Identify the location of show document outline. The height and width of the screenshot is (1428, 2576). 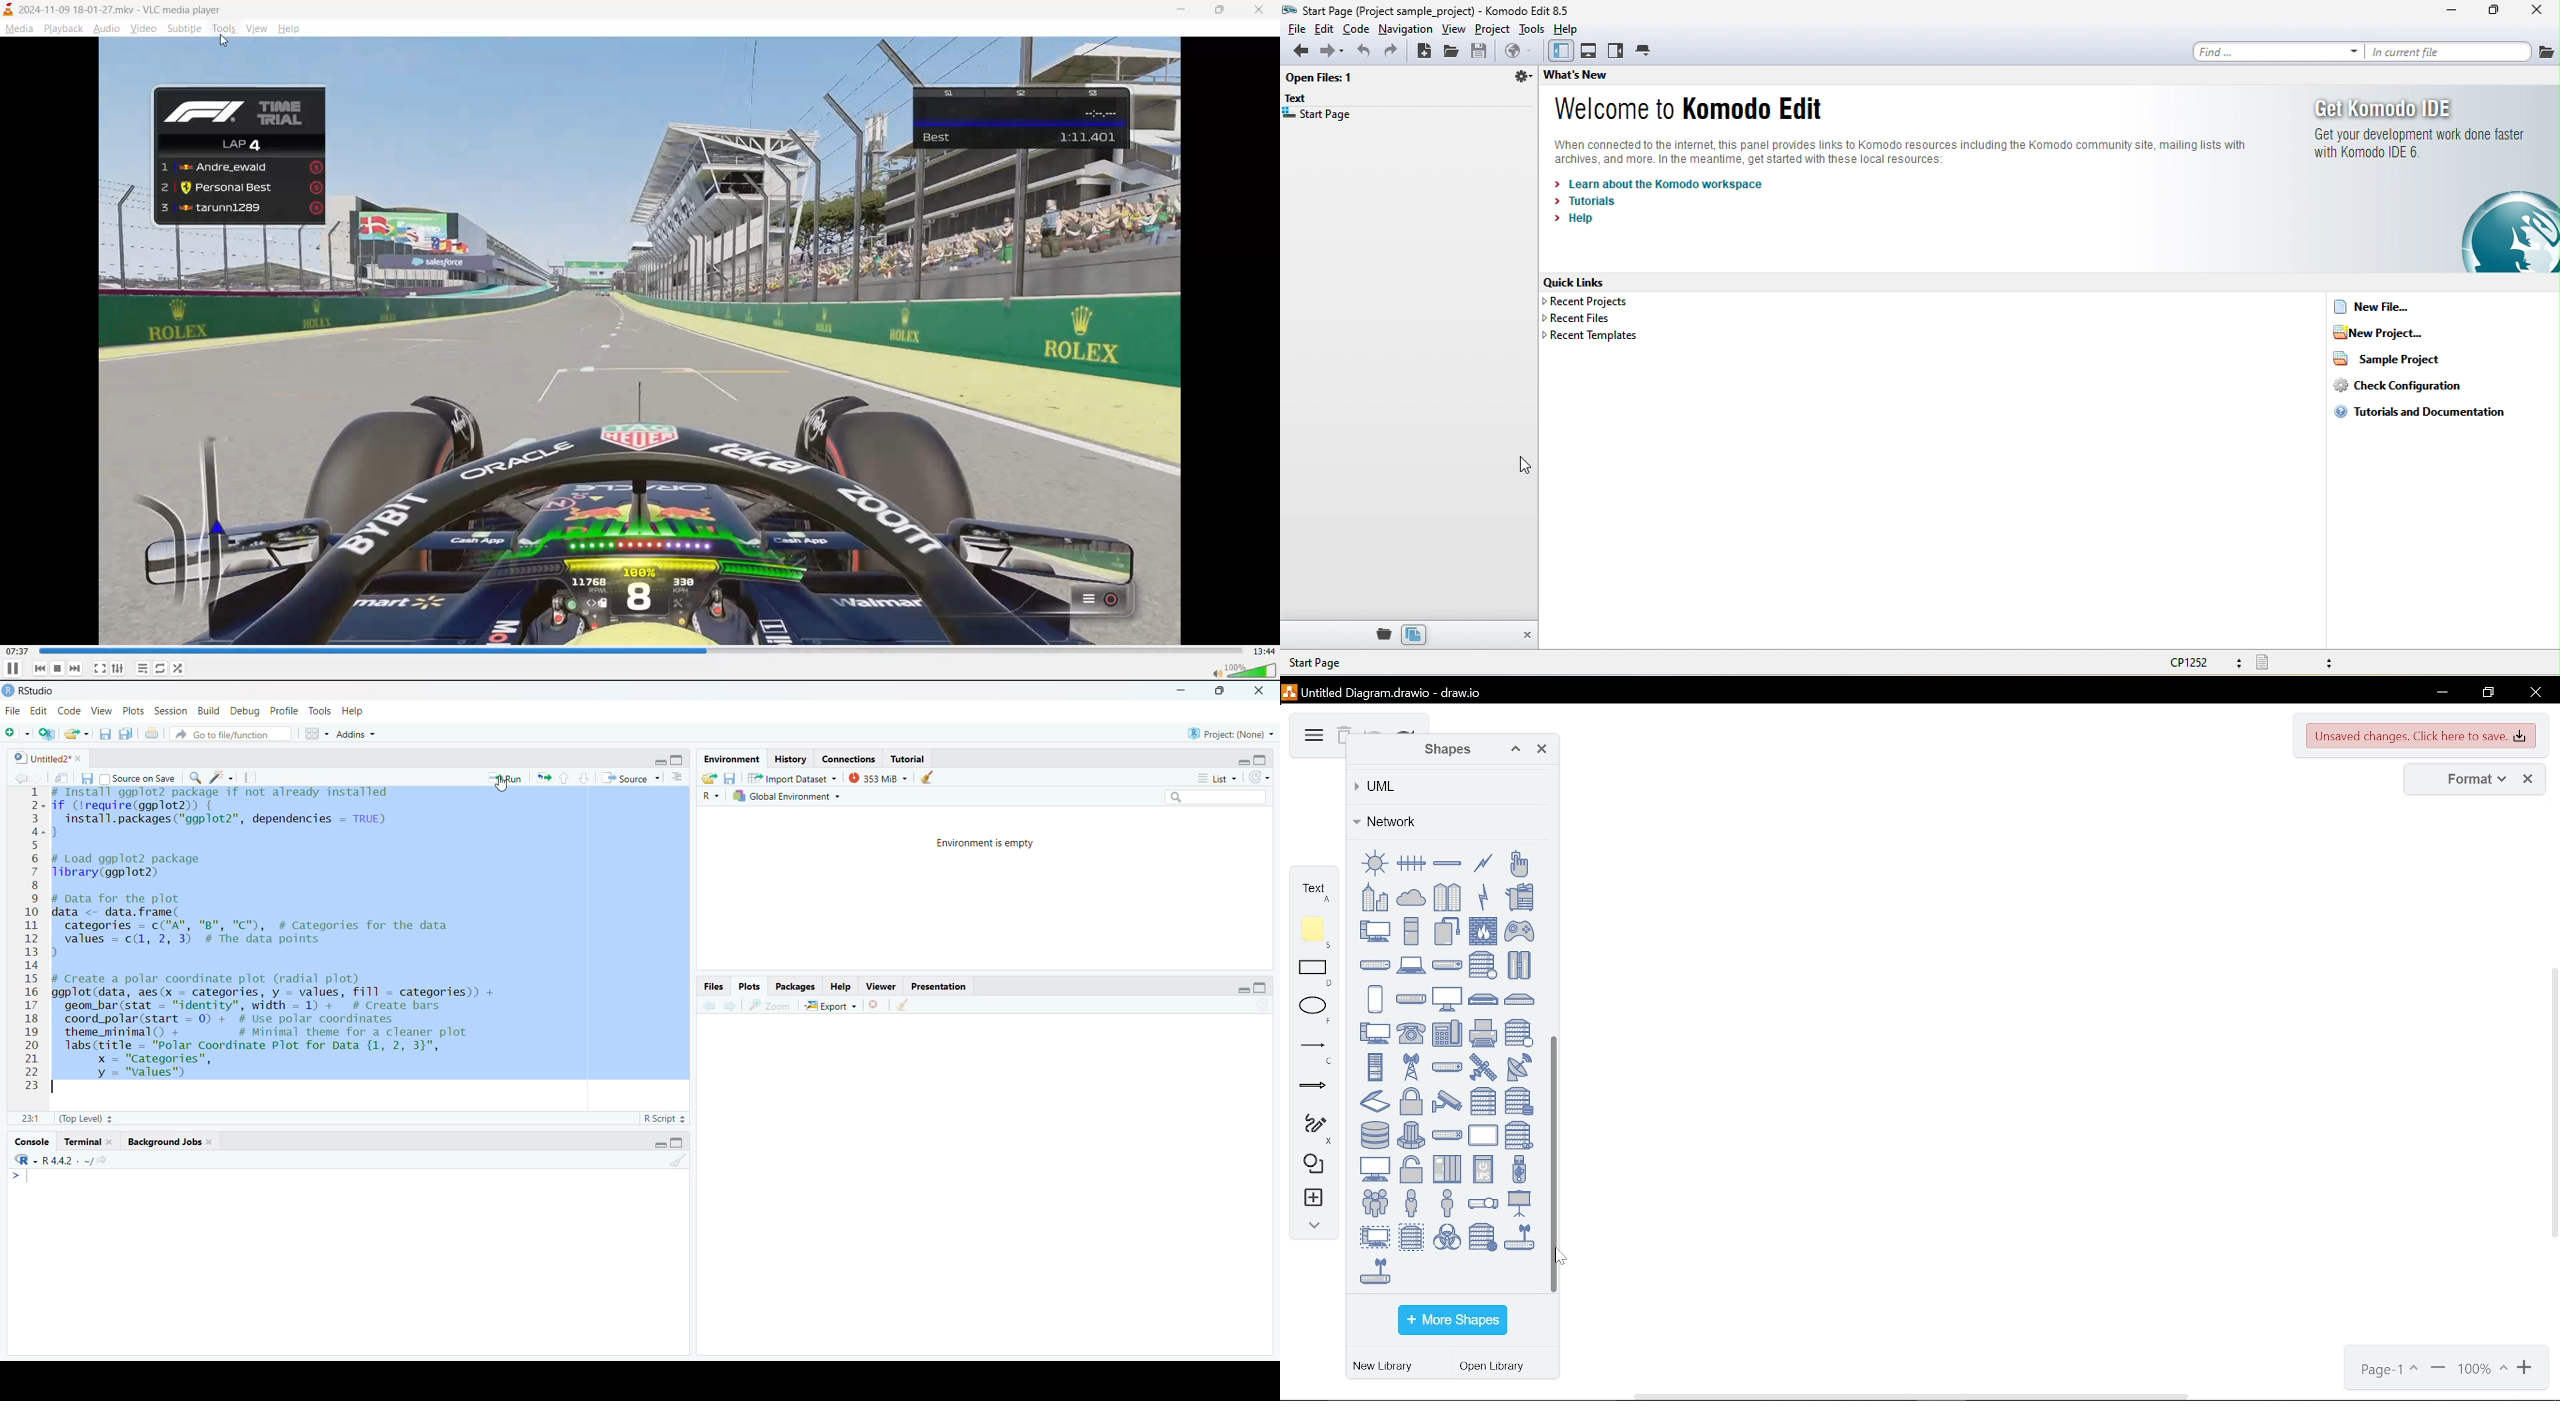
(681, 778).